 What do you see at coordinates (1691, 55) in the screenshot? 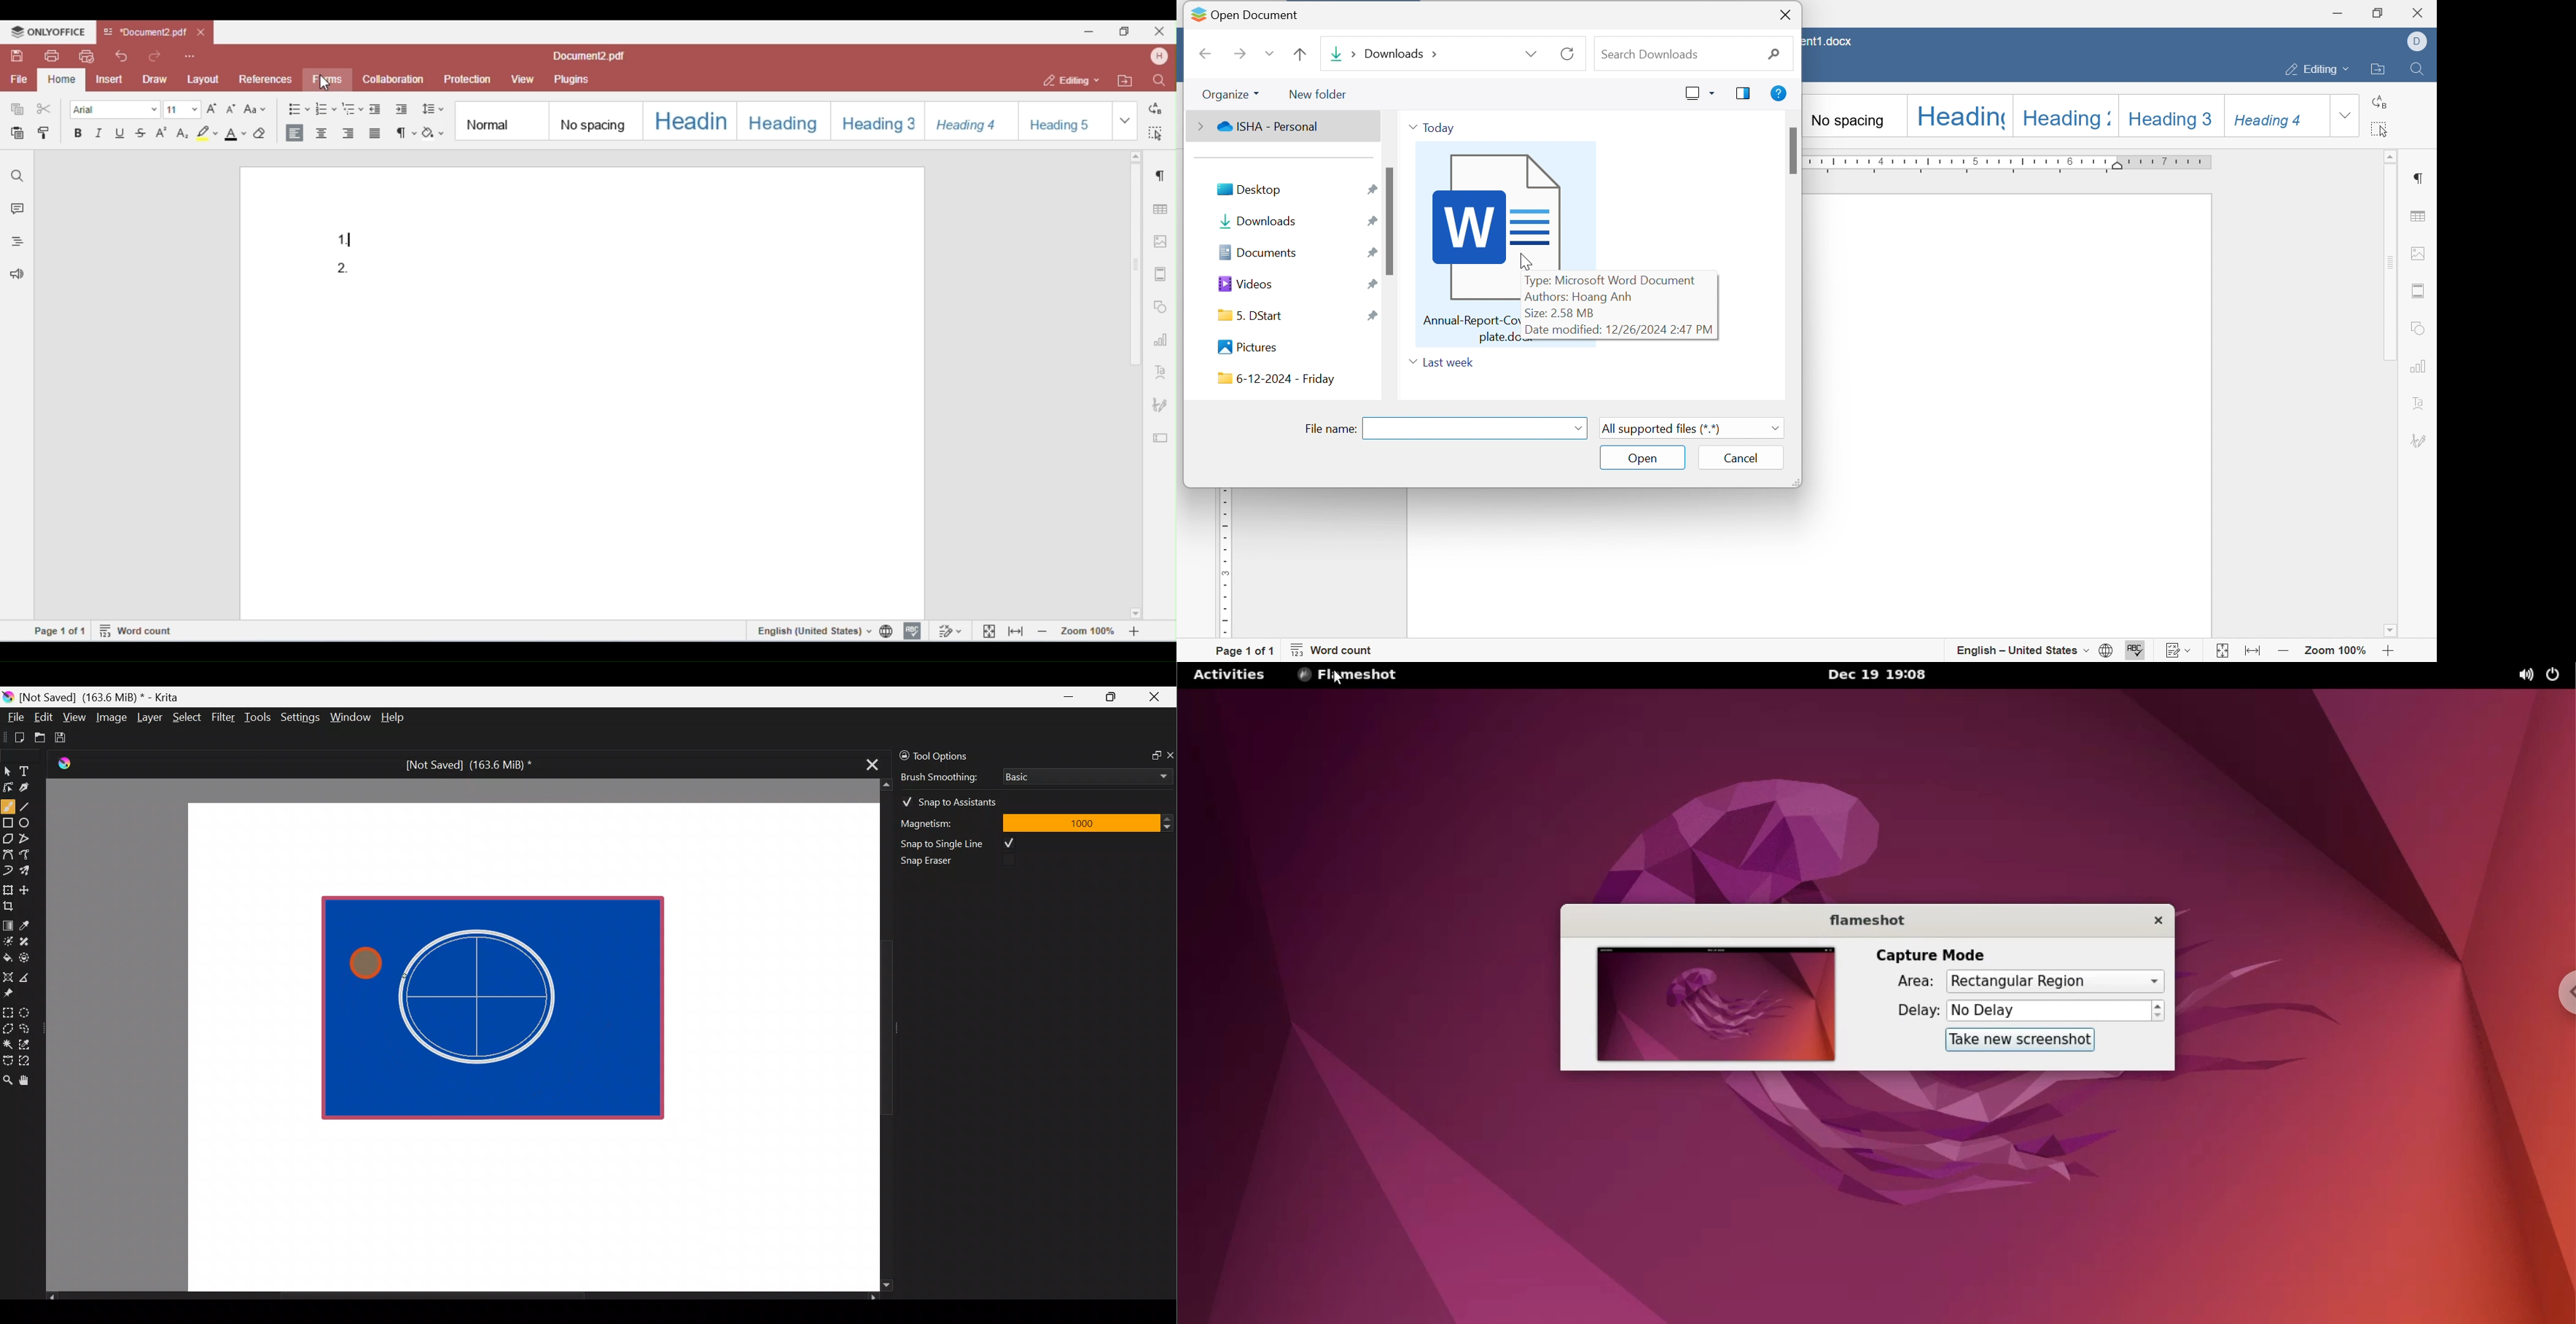
I see `search downloads` at bounding box center [1691, 55].